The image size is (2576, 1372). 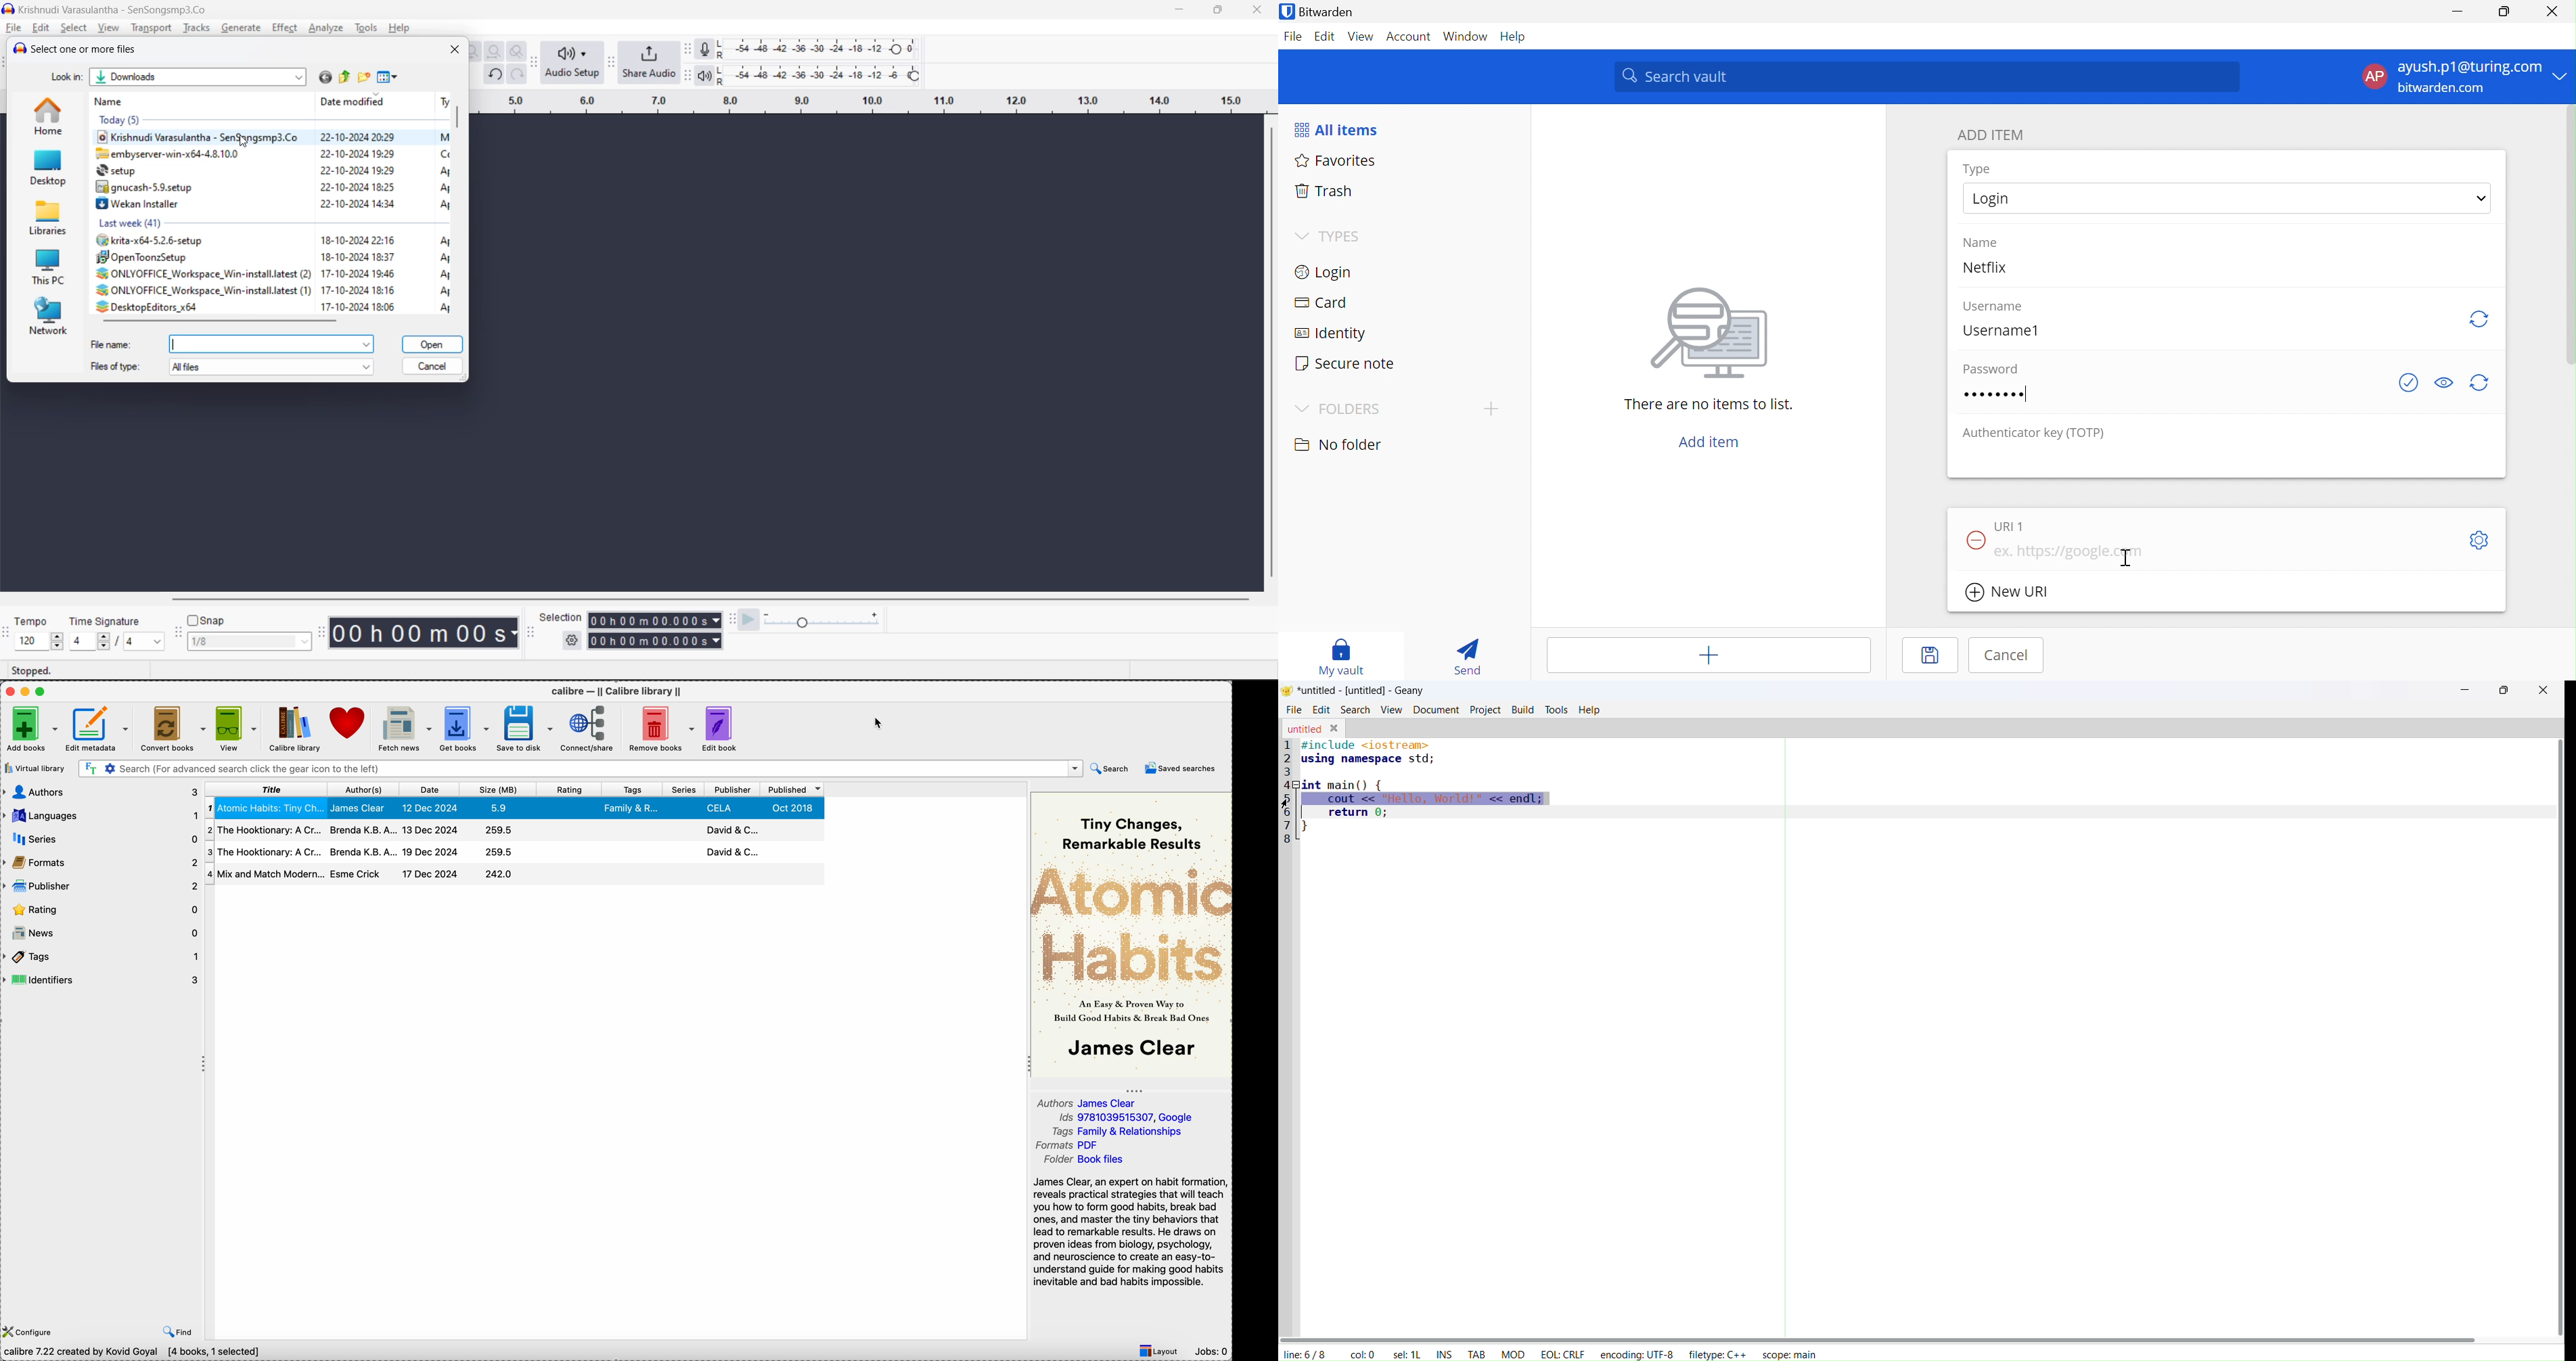 What do you see at coordinates (1086, 1161) in the screenshot?
I see `Folder Book files` at bounding box center [1086, 1161].